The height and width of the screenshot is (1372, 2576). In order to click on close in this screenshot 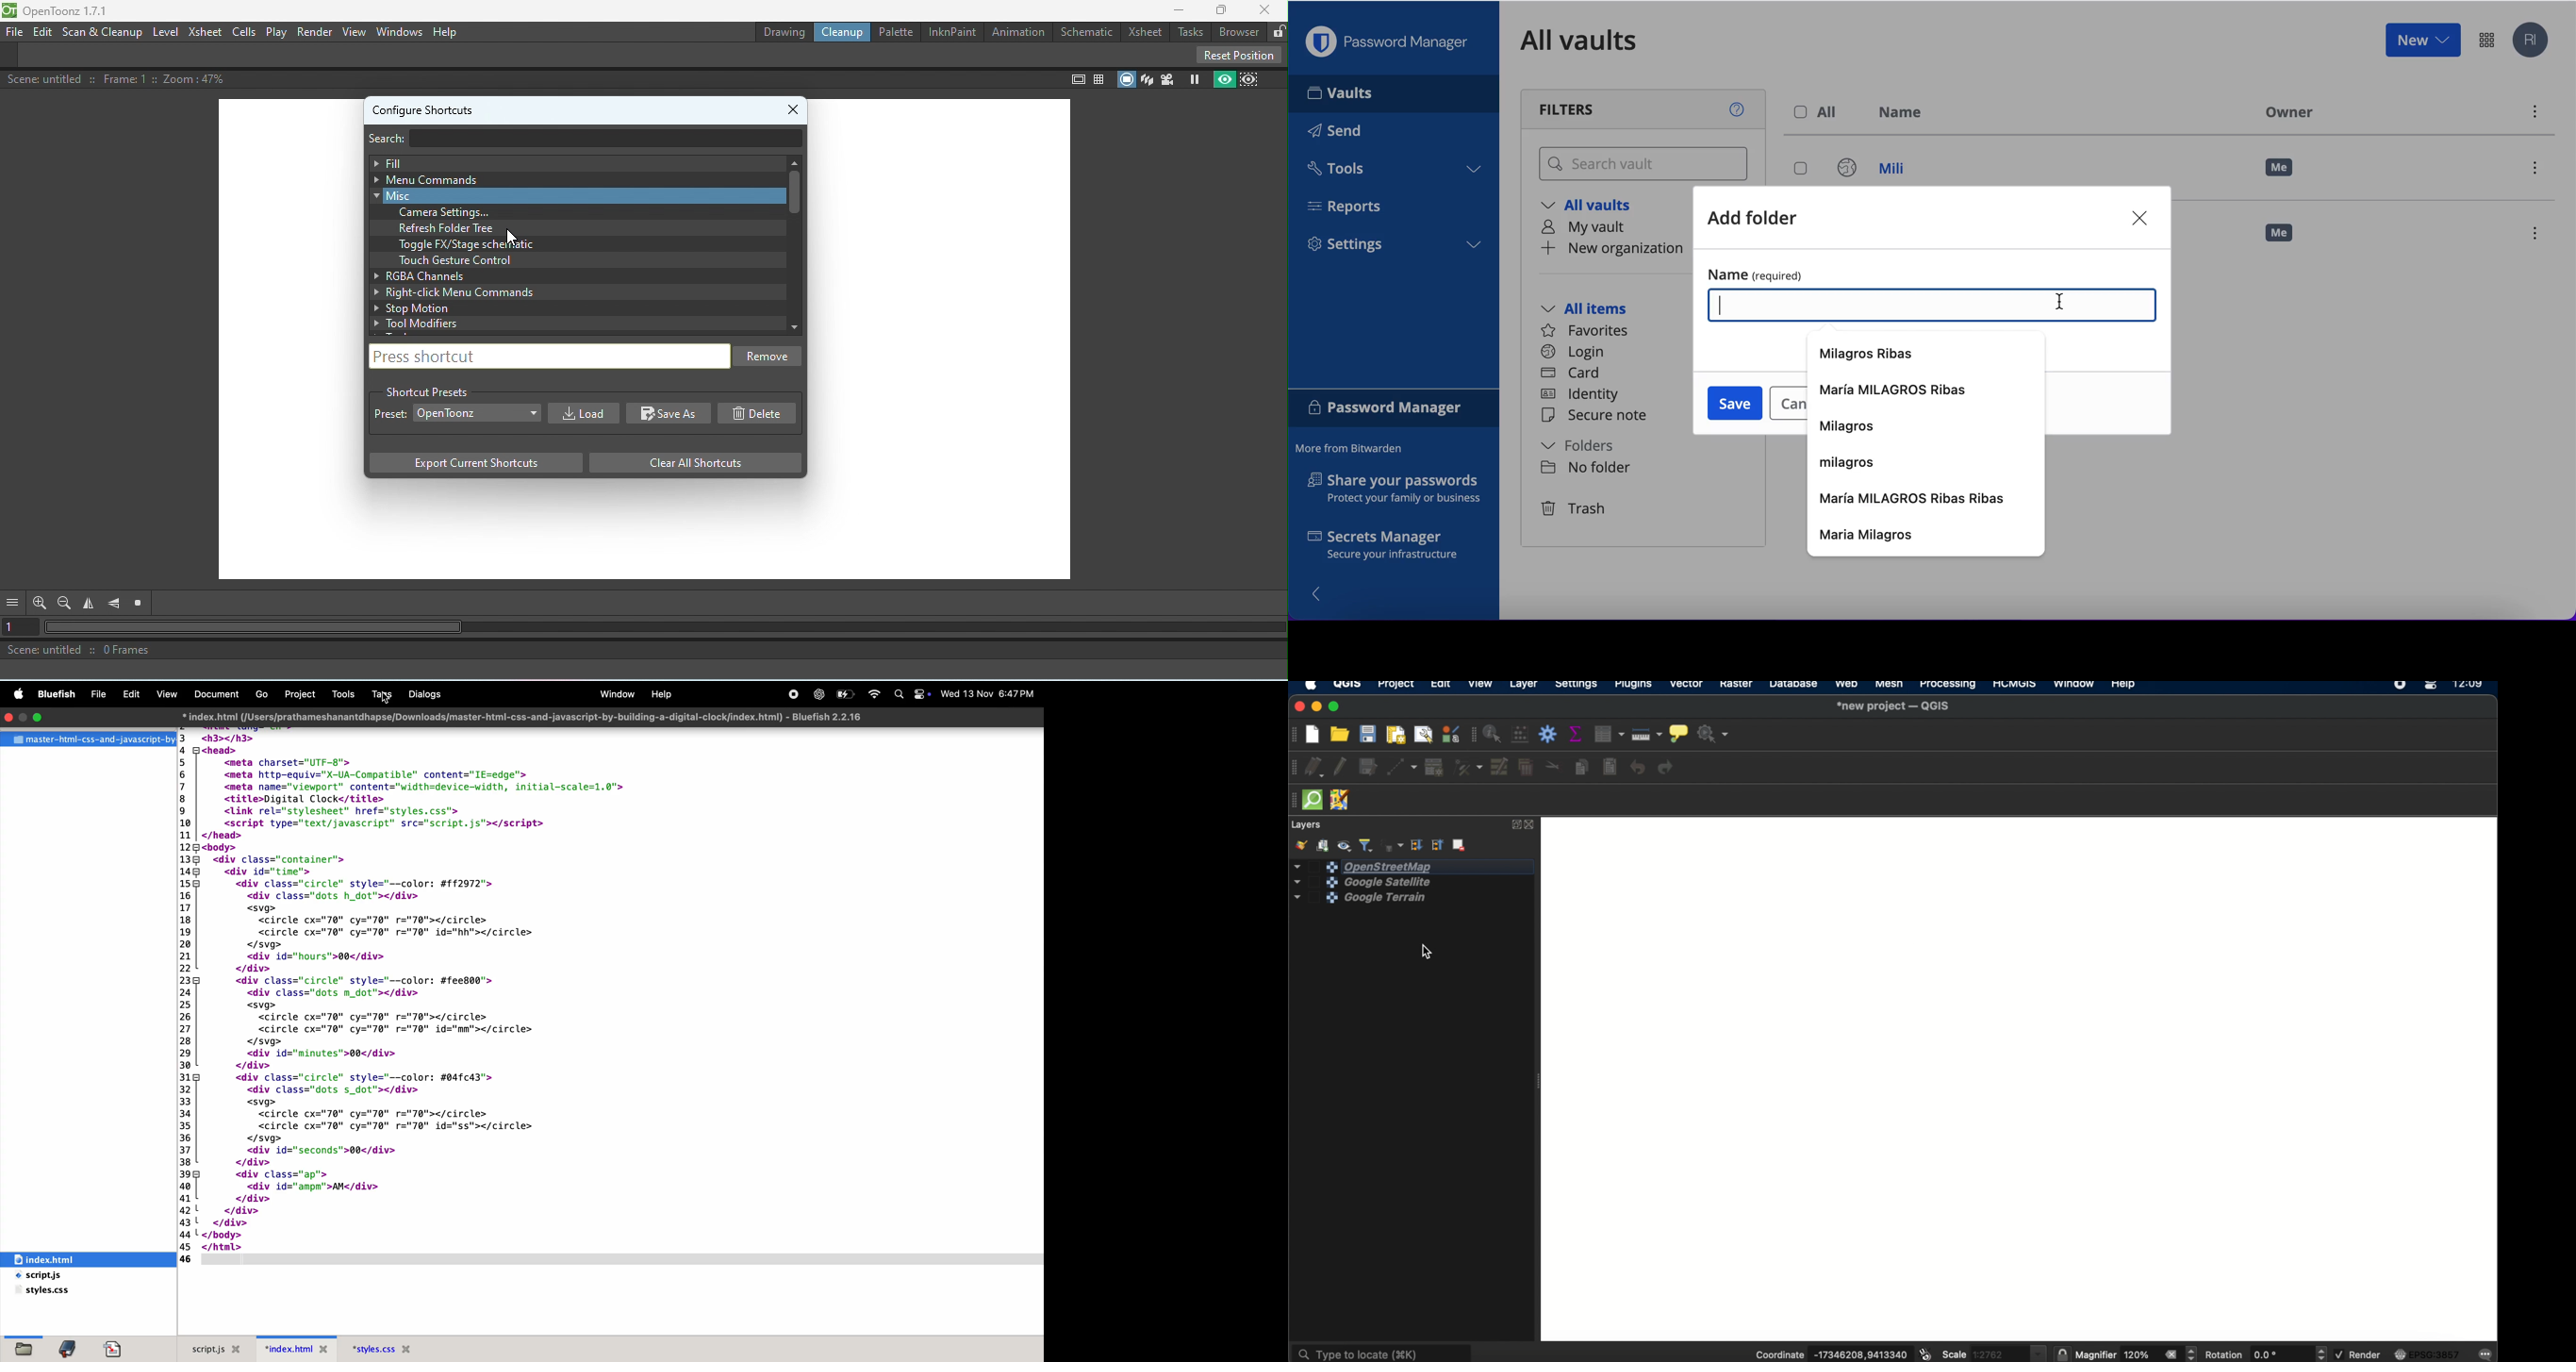, I will do `click(2170, 1354)`.